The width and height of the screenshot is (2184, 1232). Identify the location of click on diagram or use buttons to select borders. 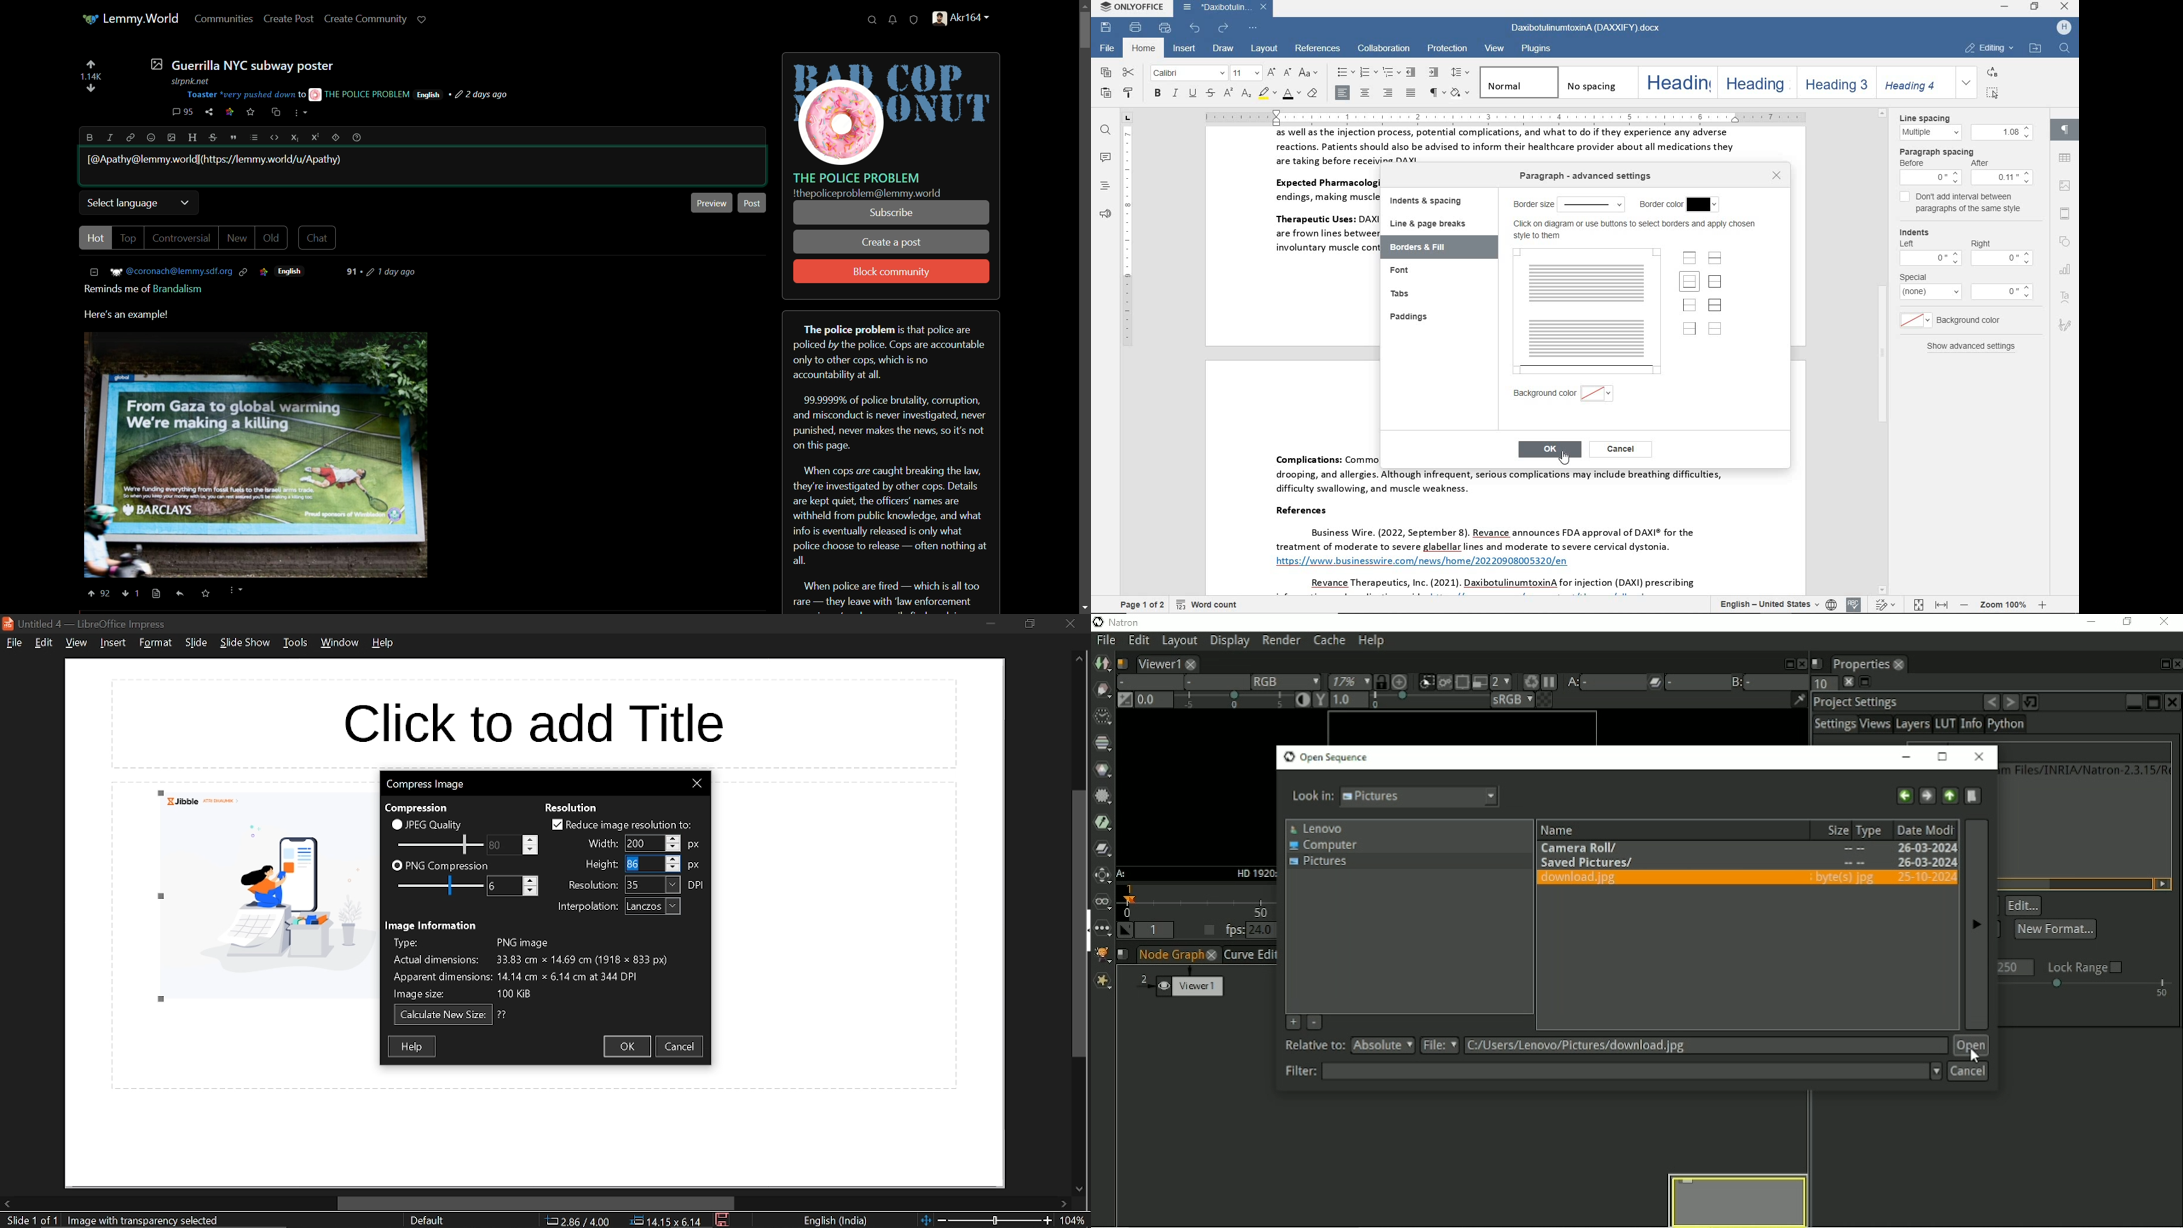
(1634, 230).